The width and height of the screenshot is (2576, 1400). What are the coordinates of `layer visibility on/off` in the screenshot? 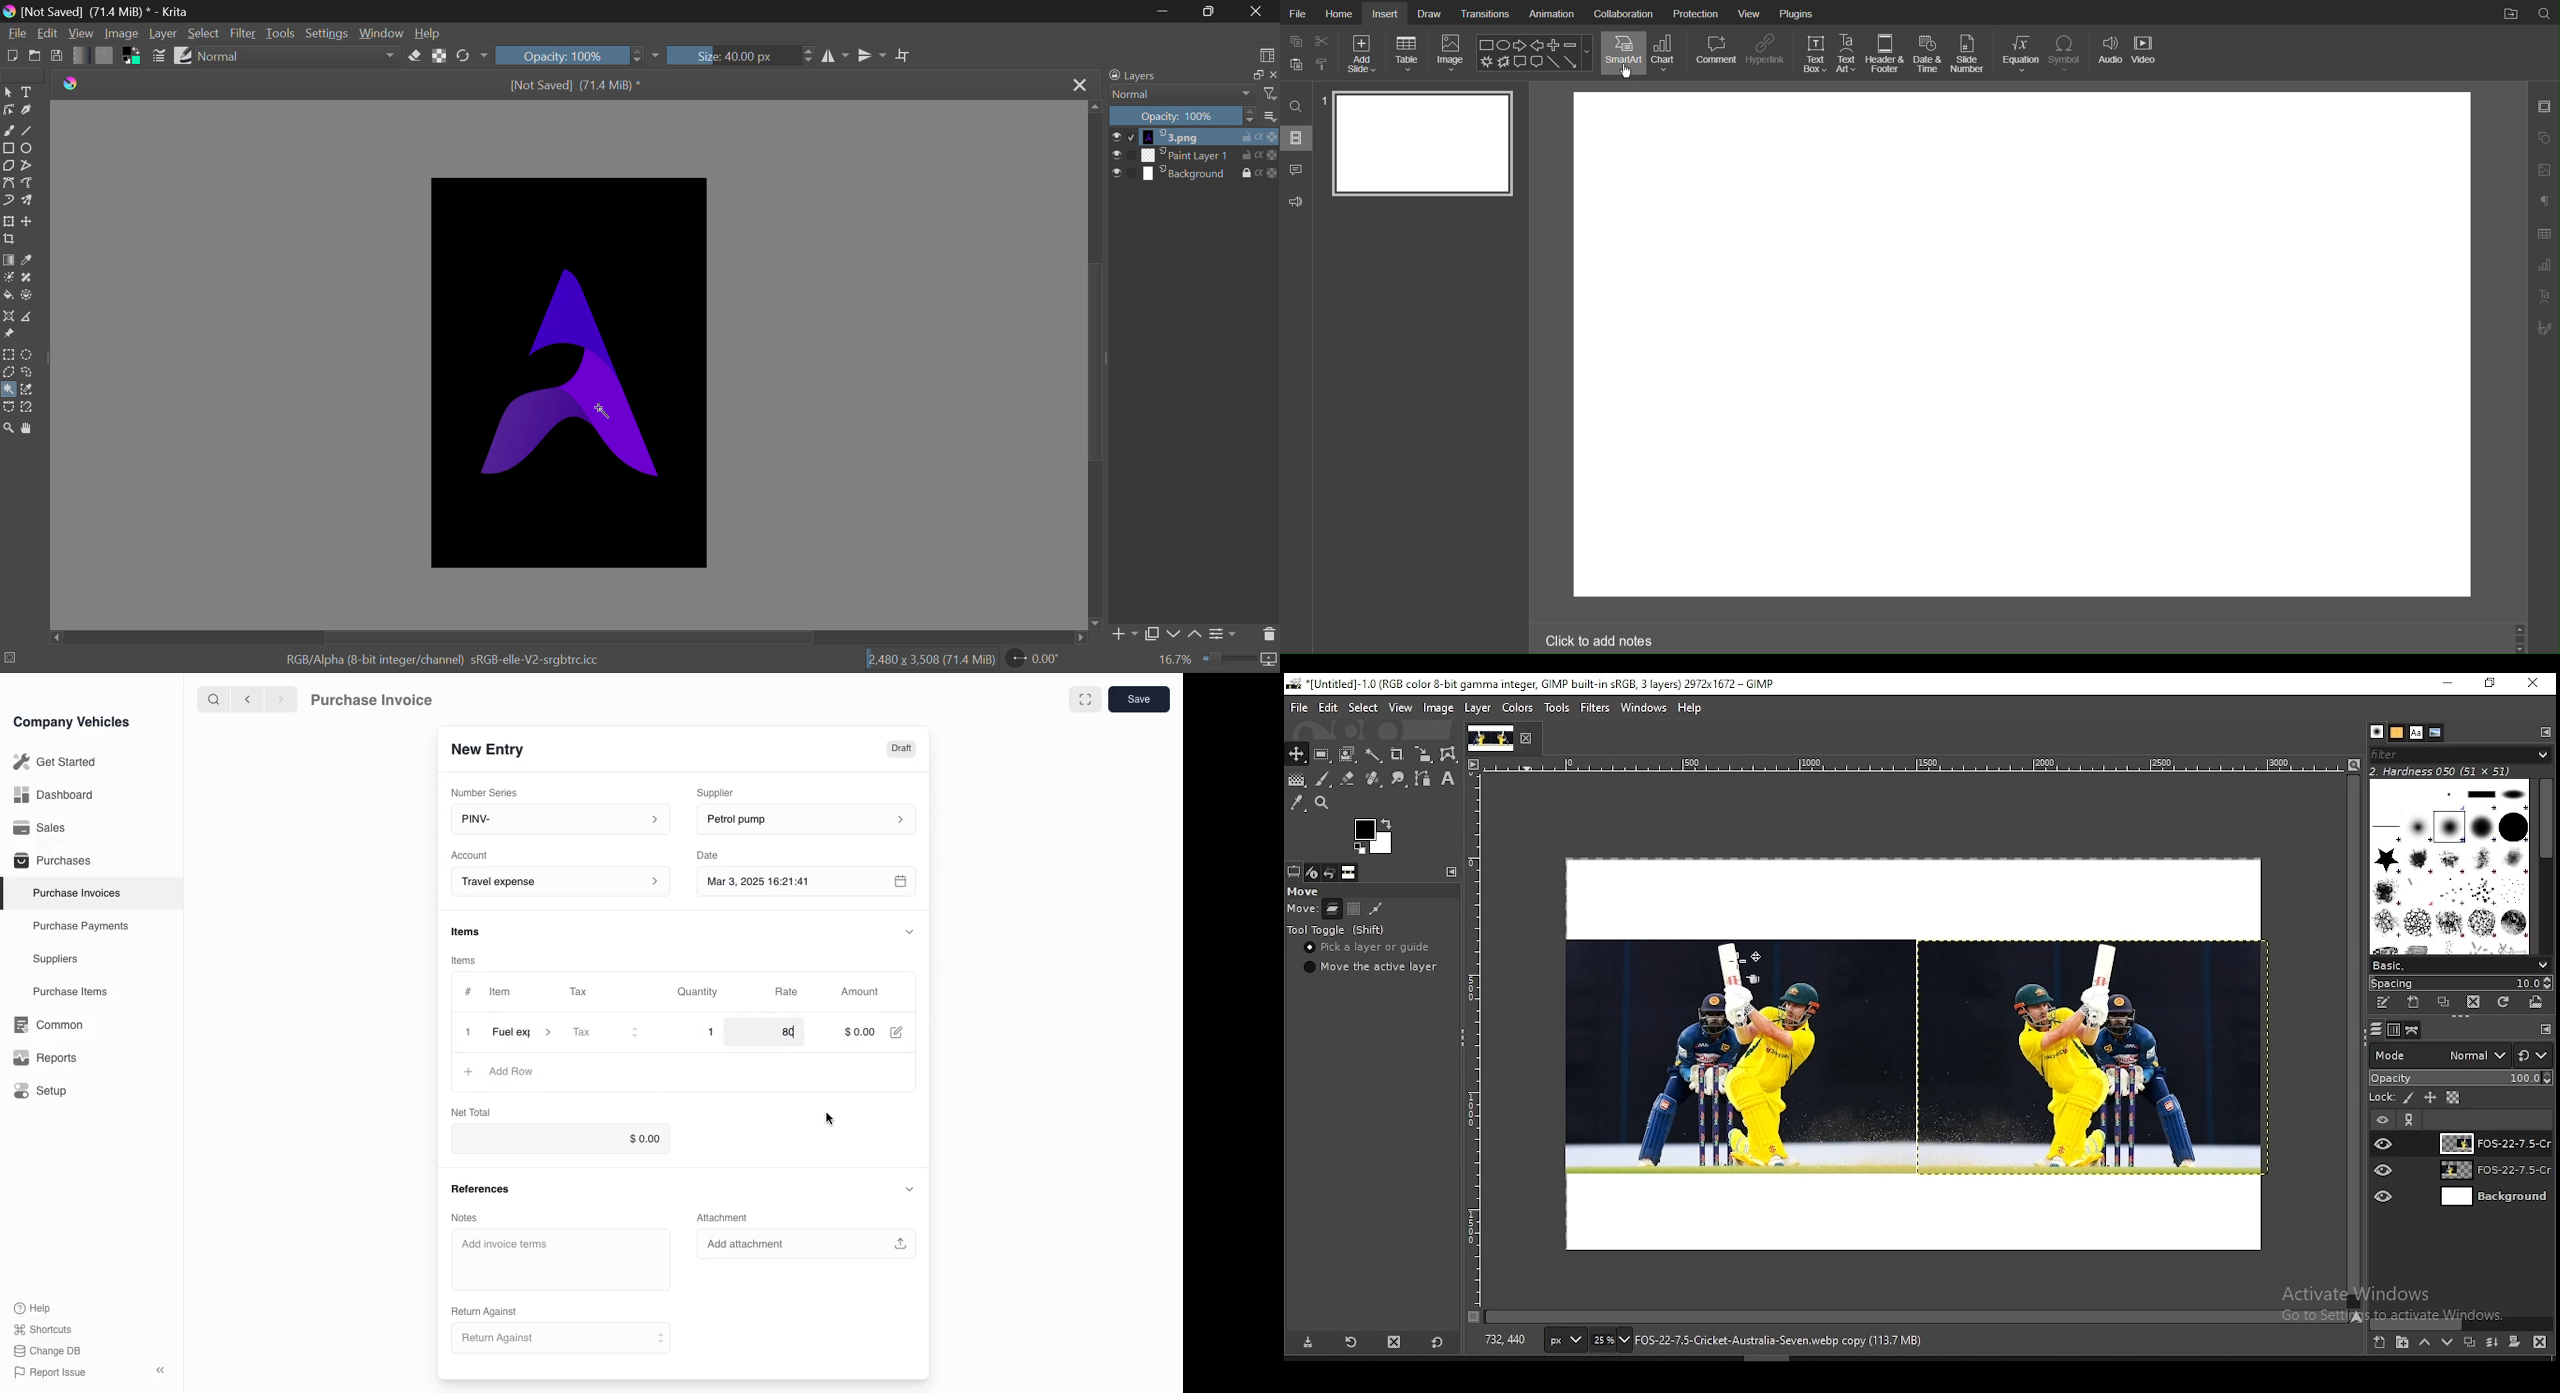 It's located at (2385, 1194).